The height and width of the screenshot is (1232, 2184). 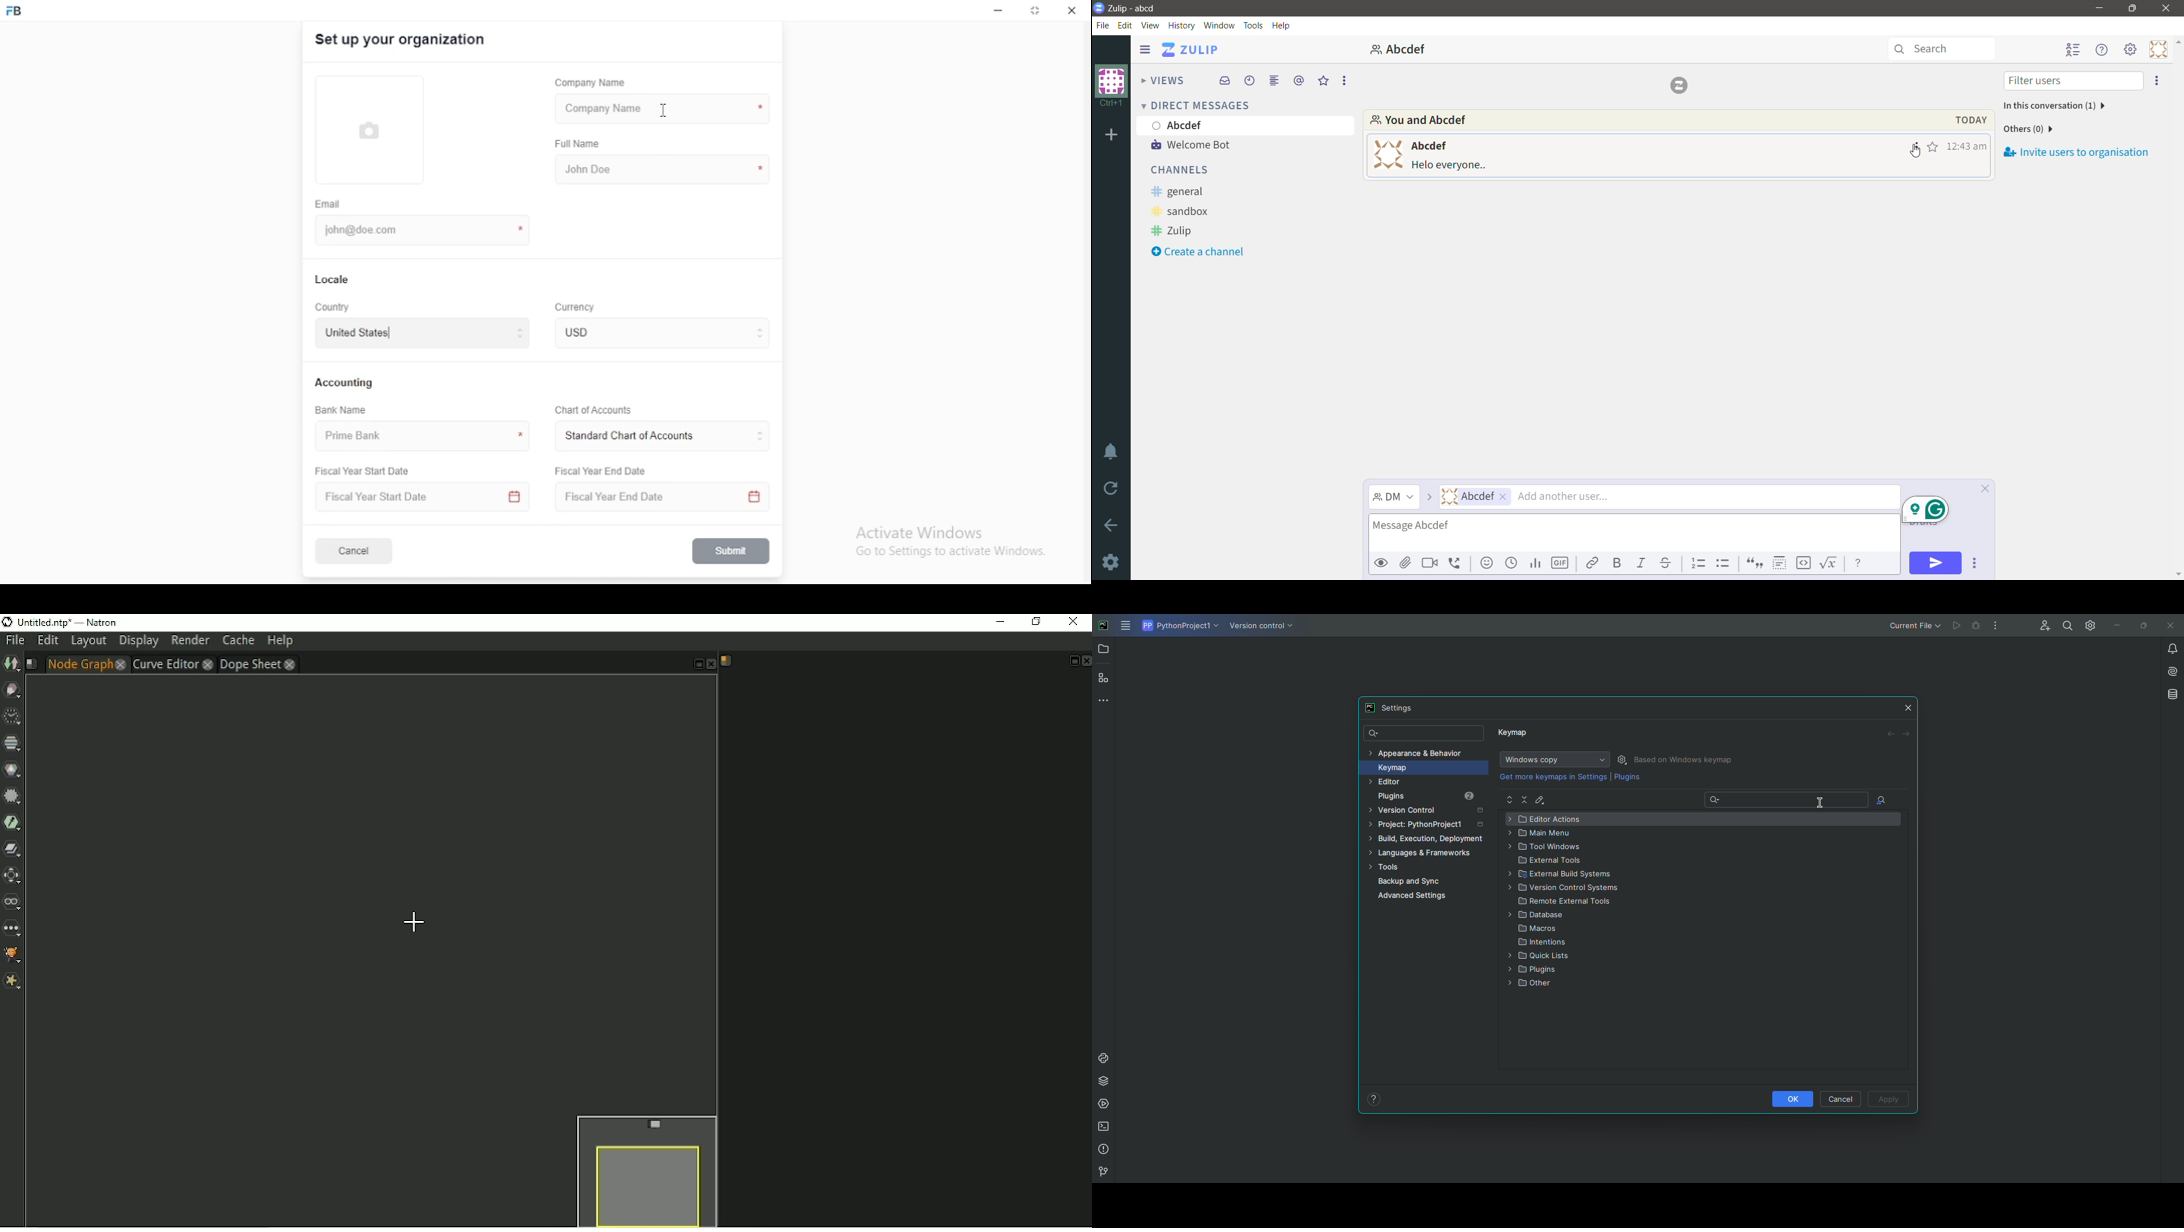 I want to click on Chart of Accounts, so click(x=591, y=409).